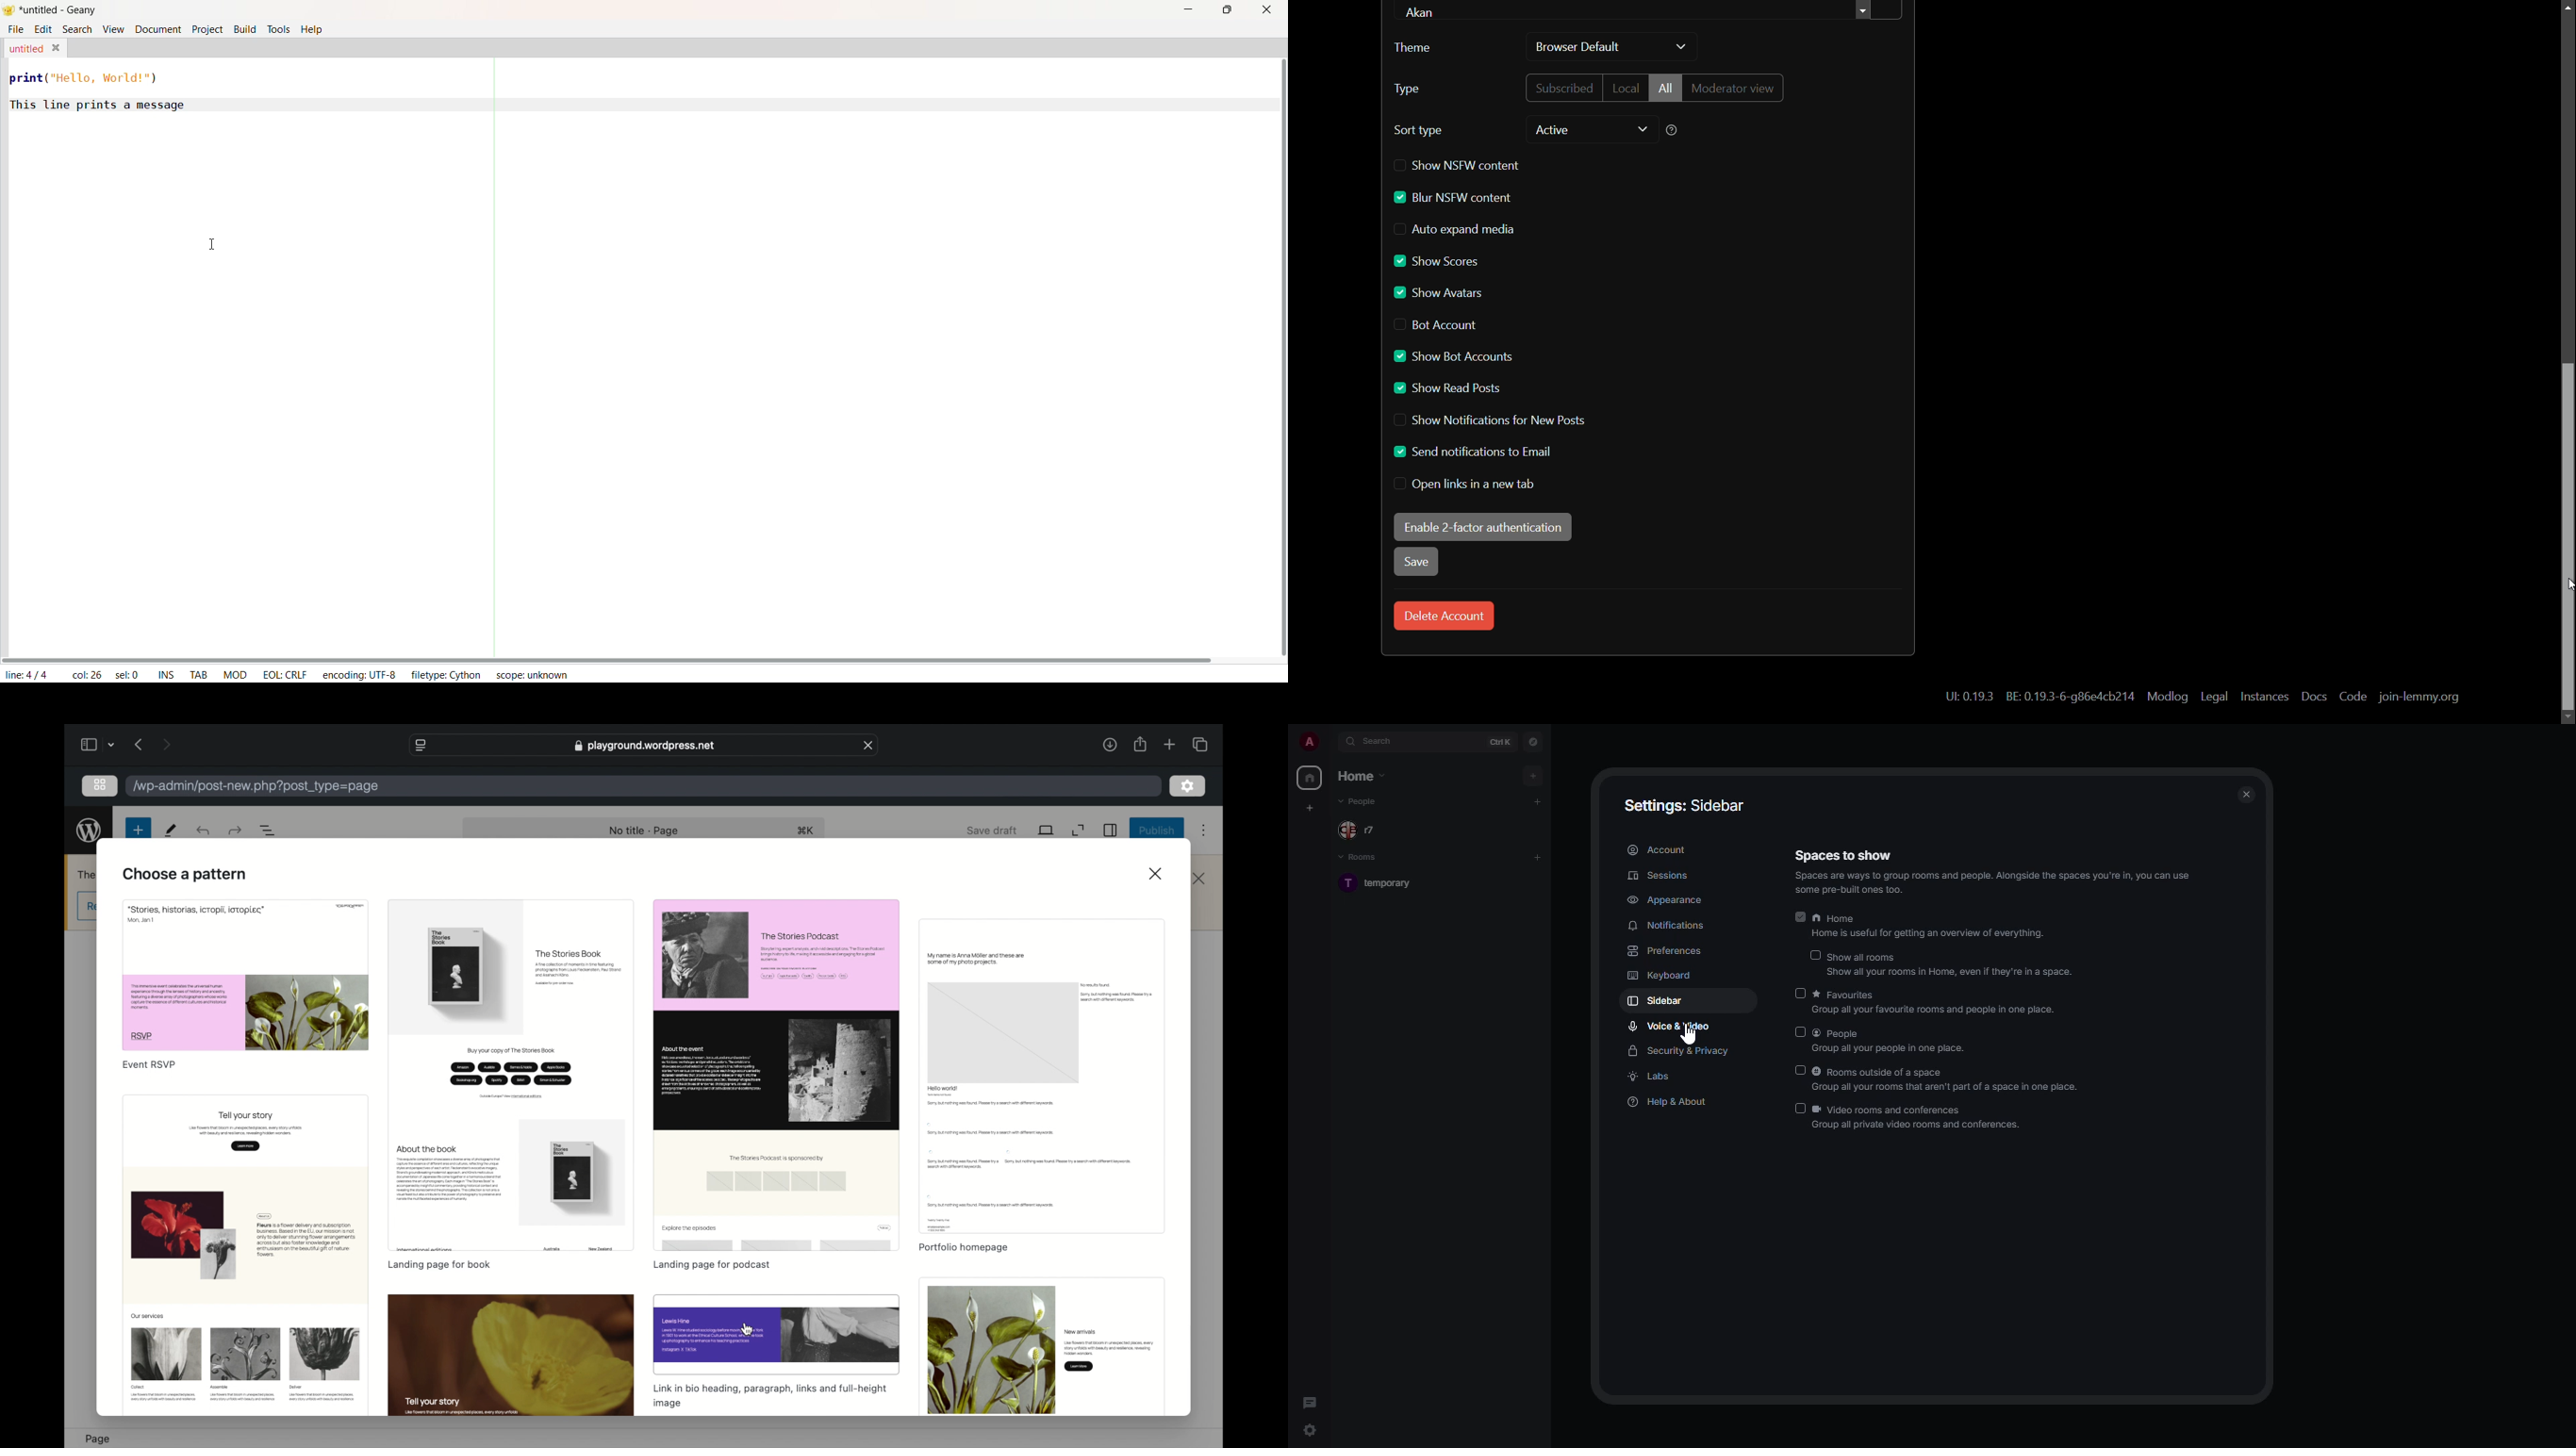 This screenshot has width=2576, height=1456. What do you see at coordinates (712, 1266) in the screenshot?
I see `landing page for podcast` at bounding box center [712, 1266].